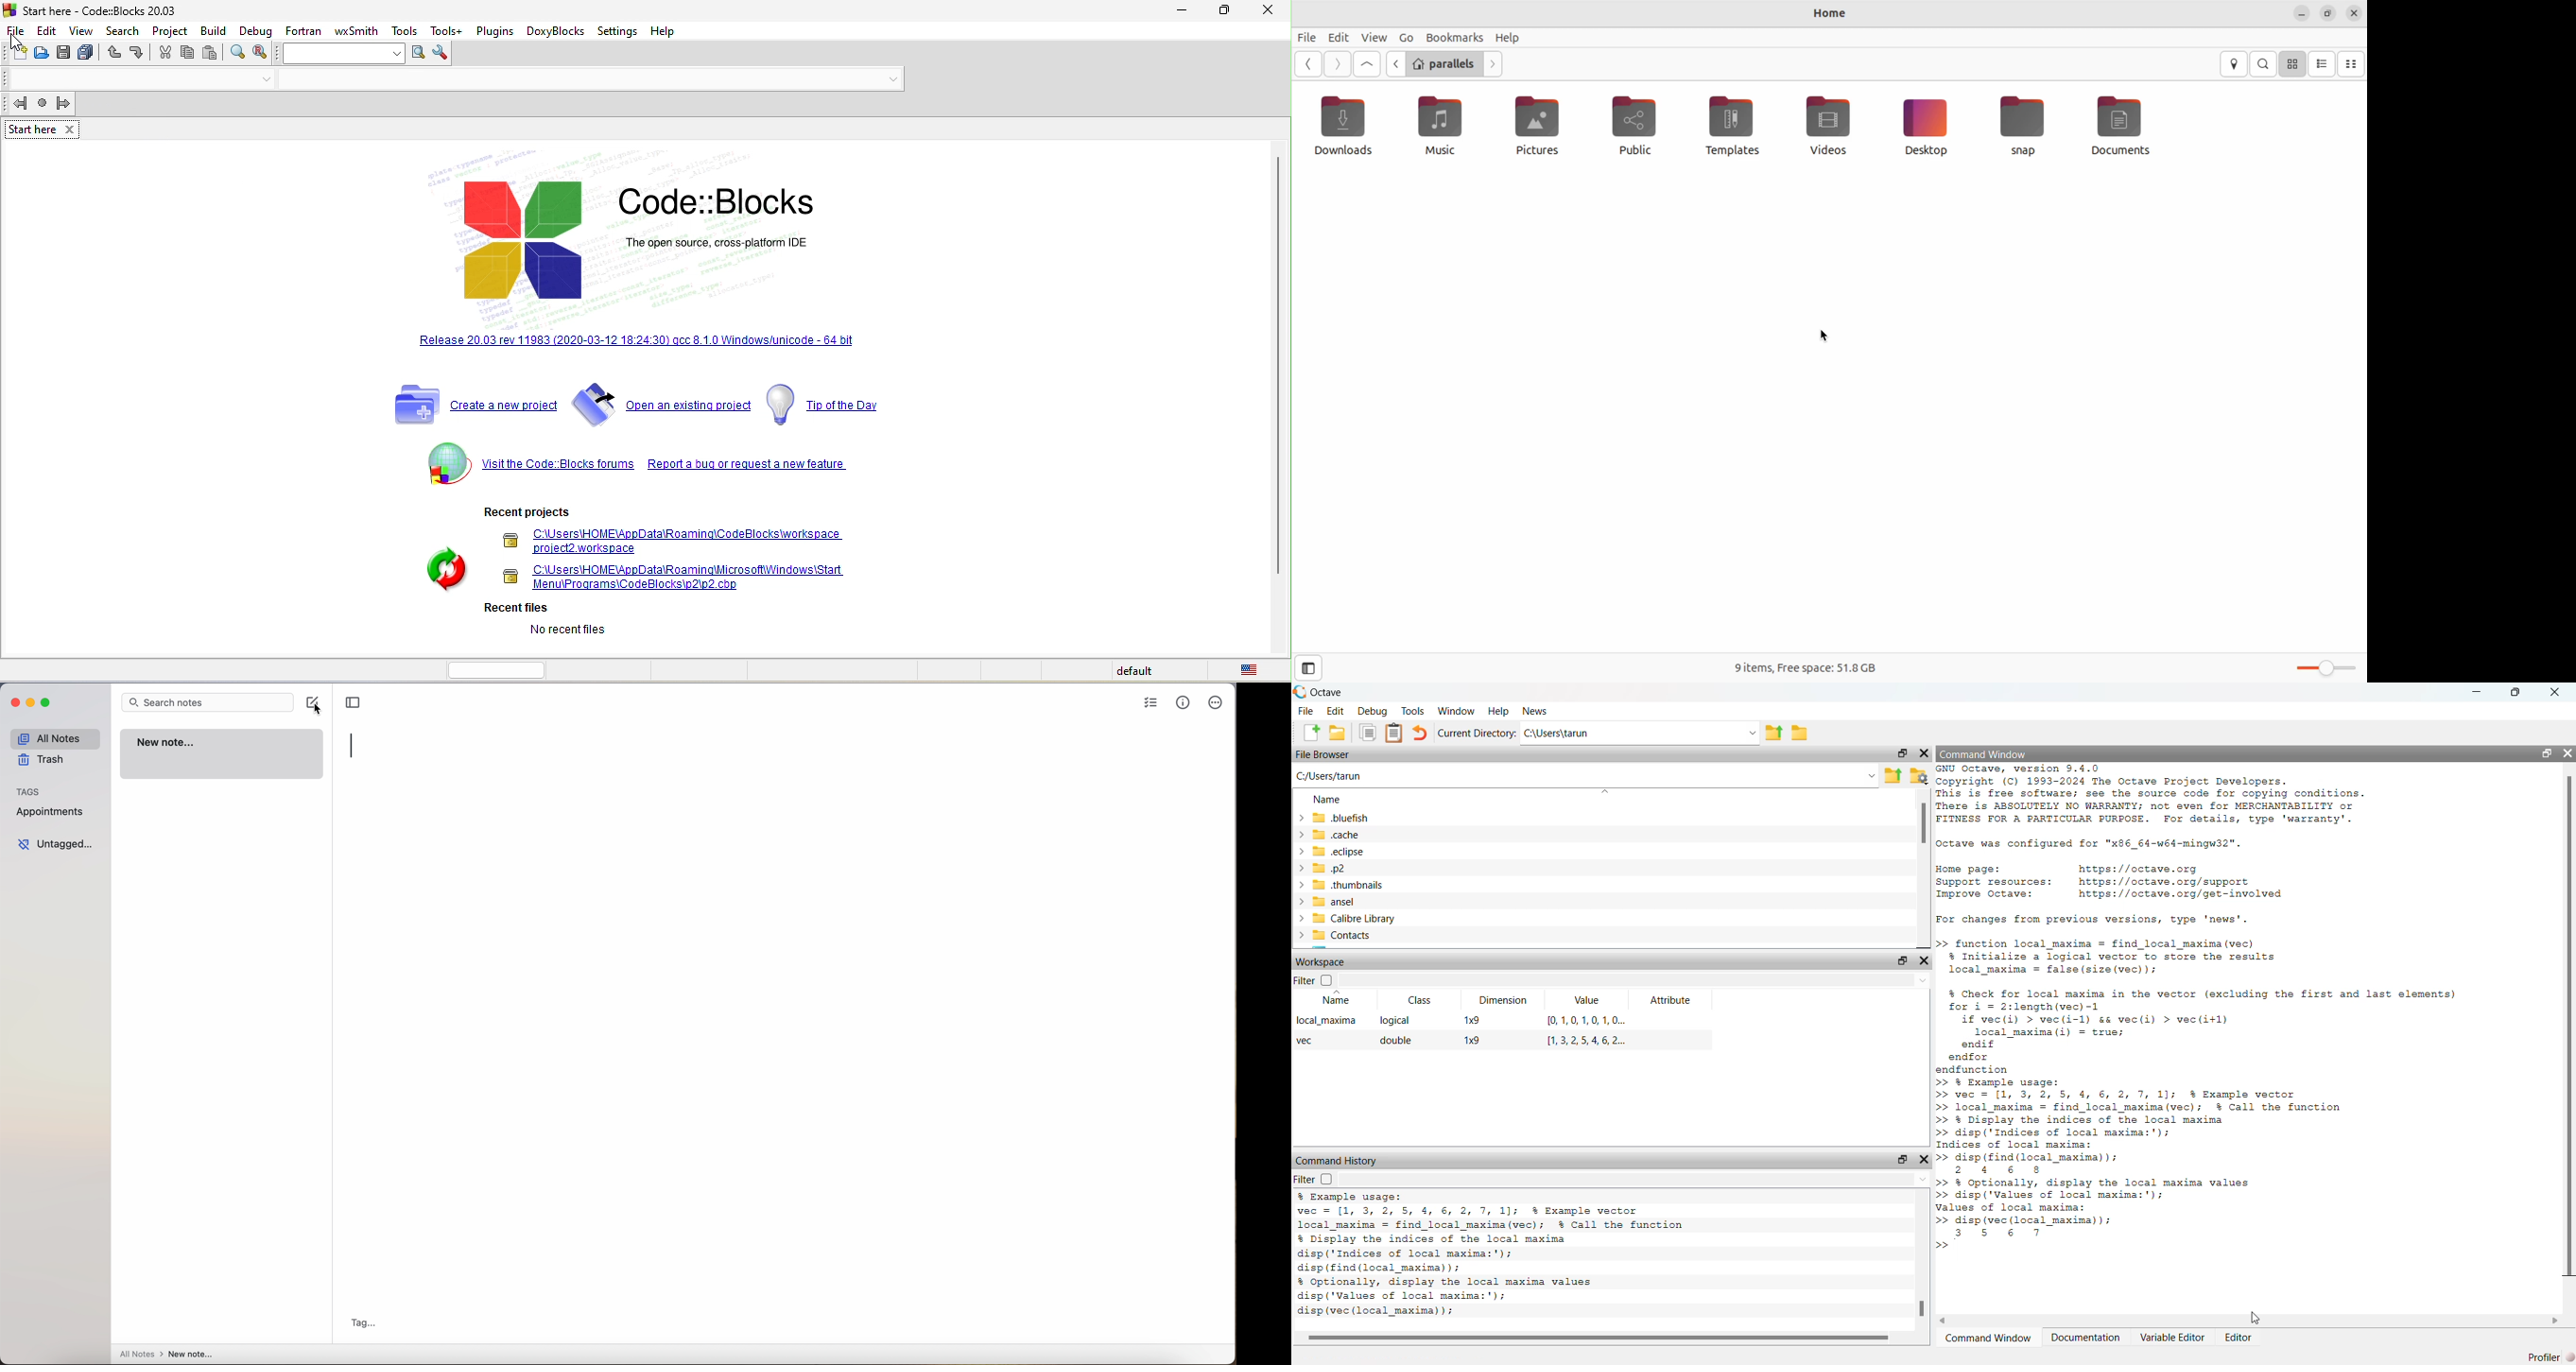 The image size is (2576, 1372). What do you see at coordinates (1922, 1260) in the screenshot?
I see `vertical scroll bar` at bounding box center [1922, 1260].